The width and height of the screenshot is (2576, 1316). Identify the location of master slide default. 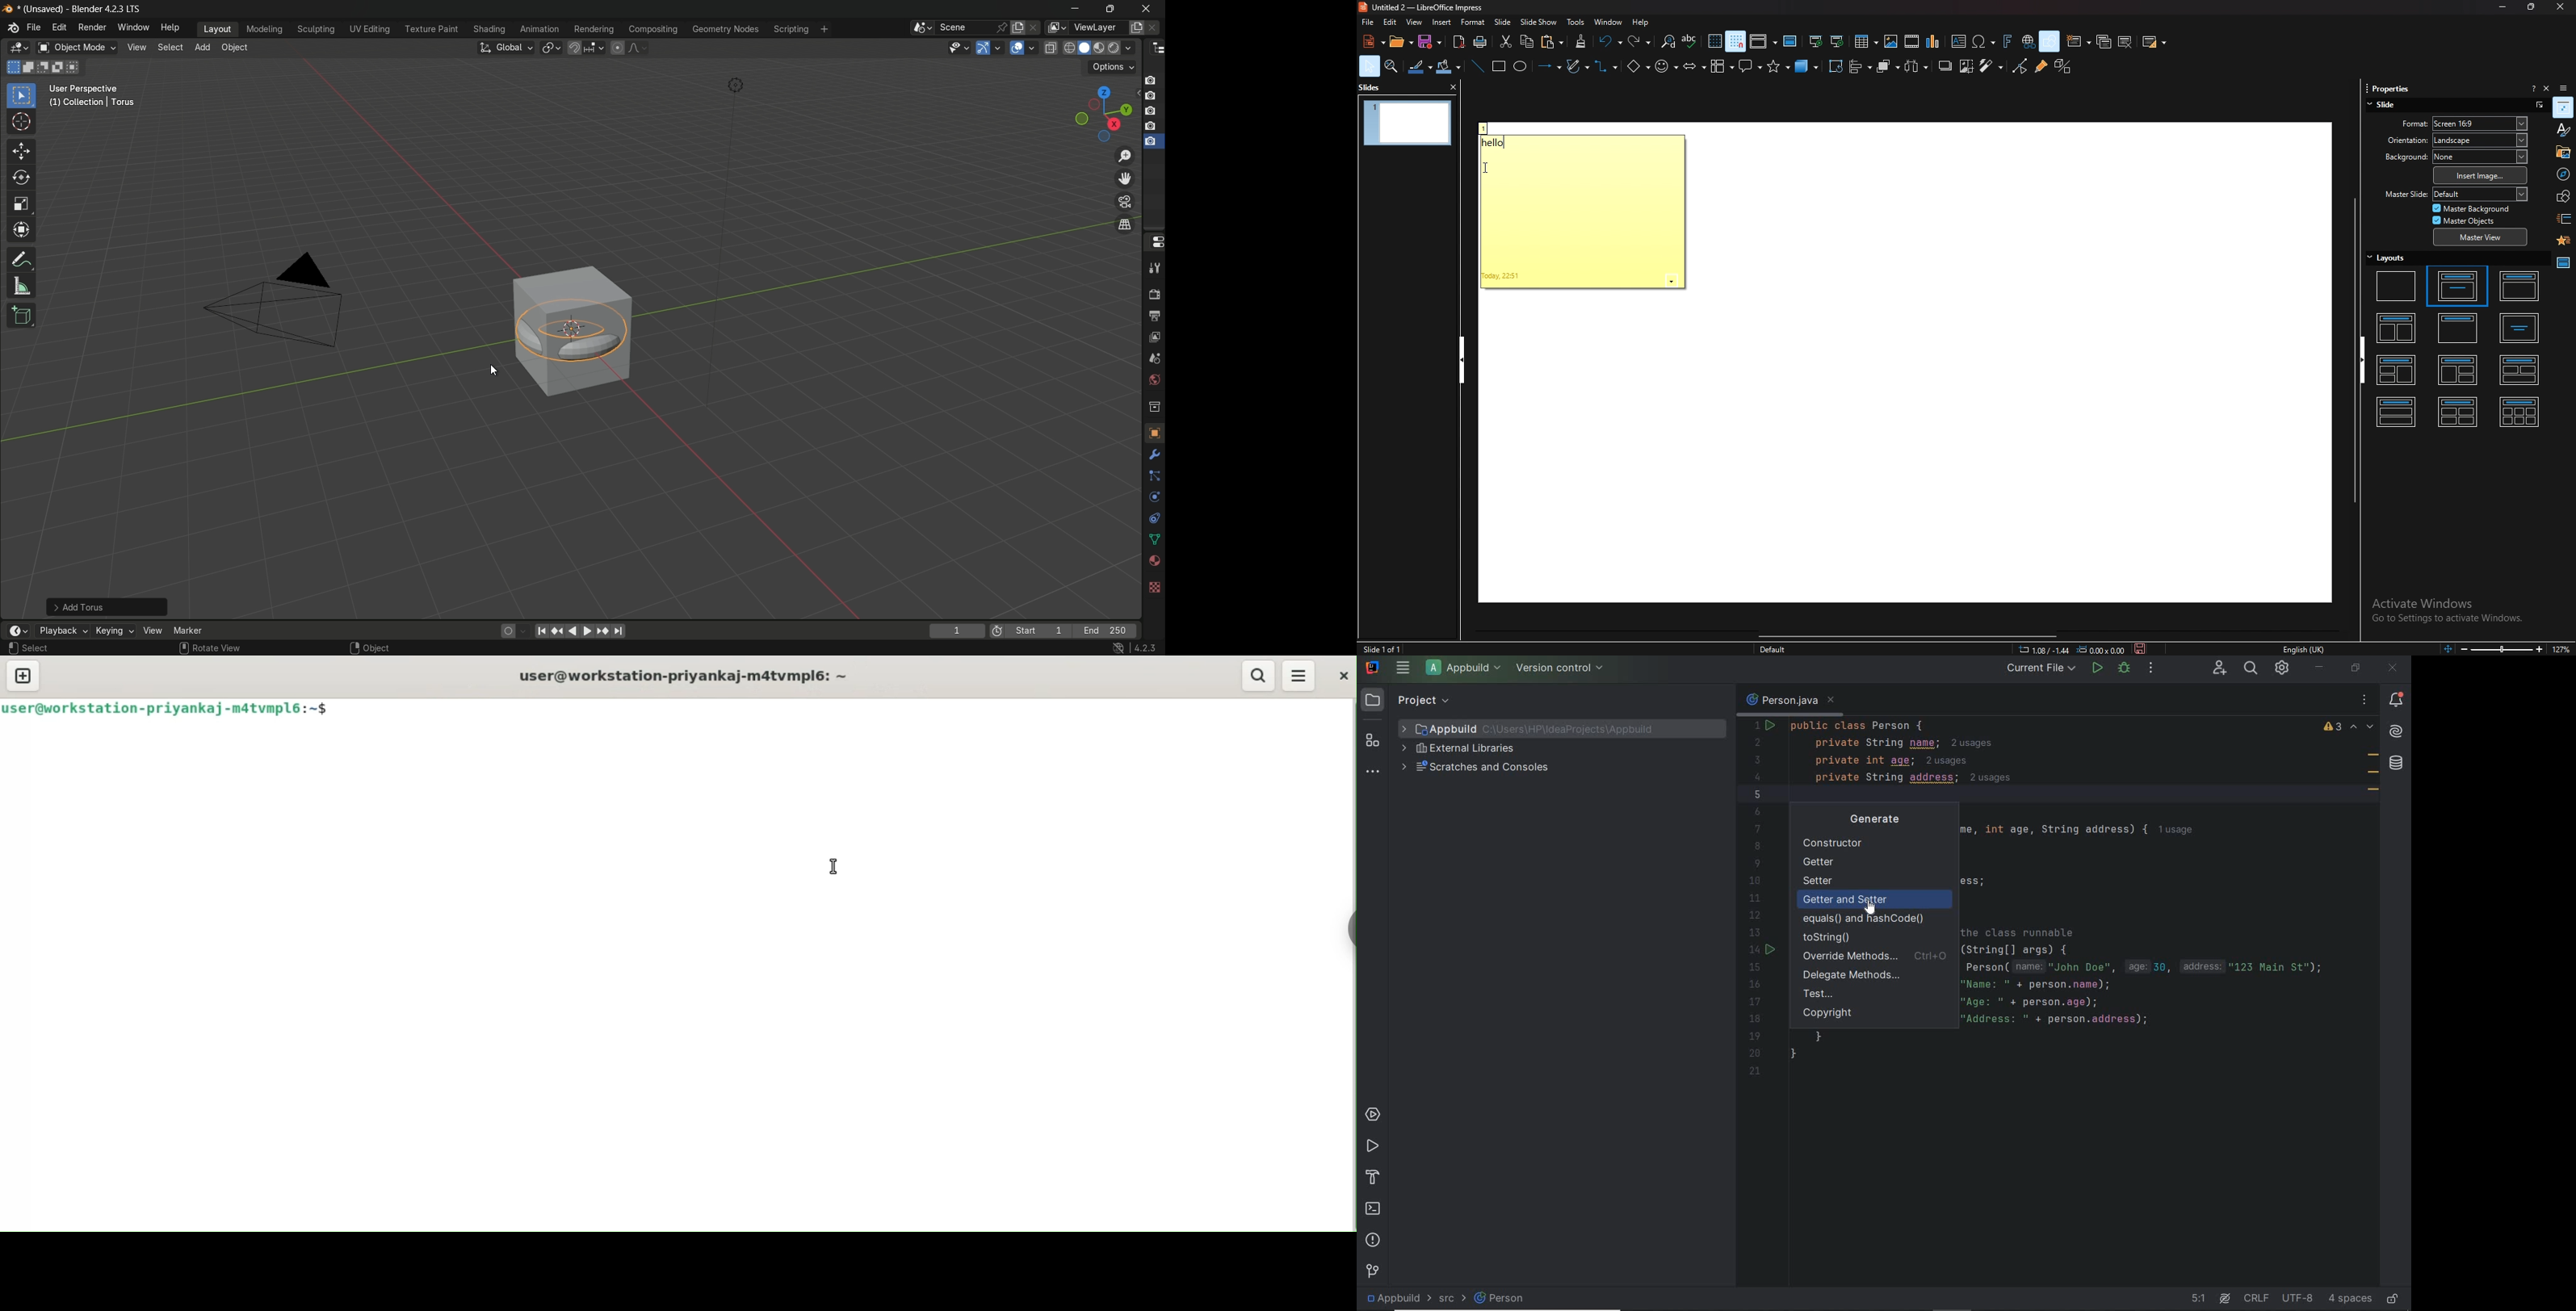
(2481, 194).